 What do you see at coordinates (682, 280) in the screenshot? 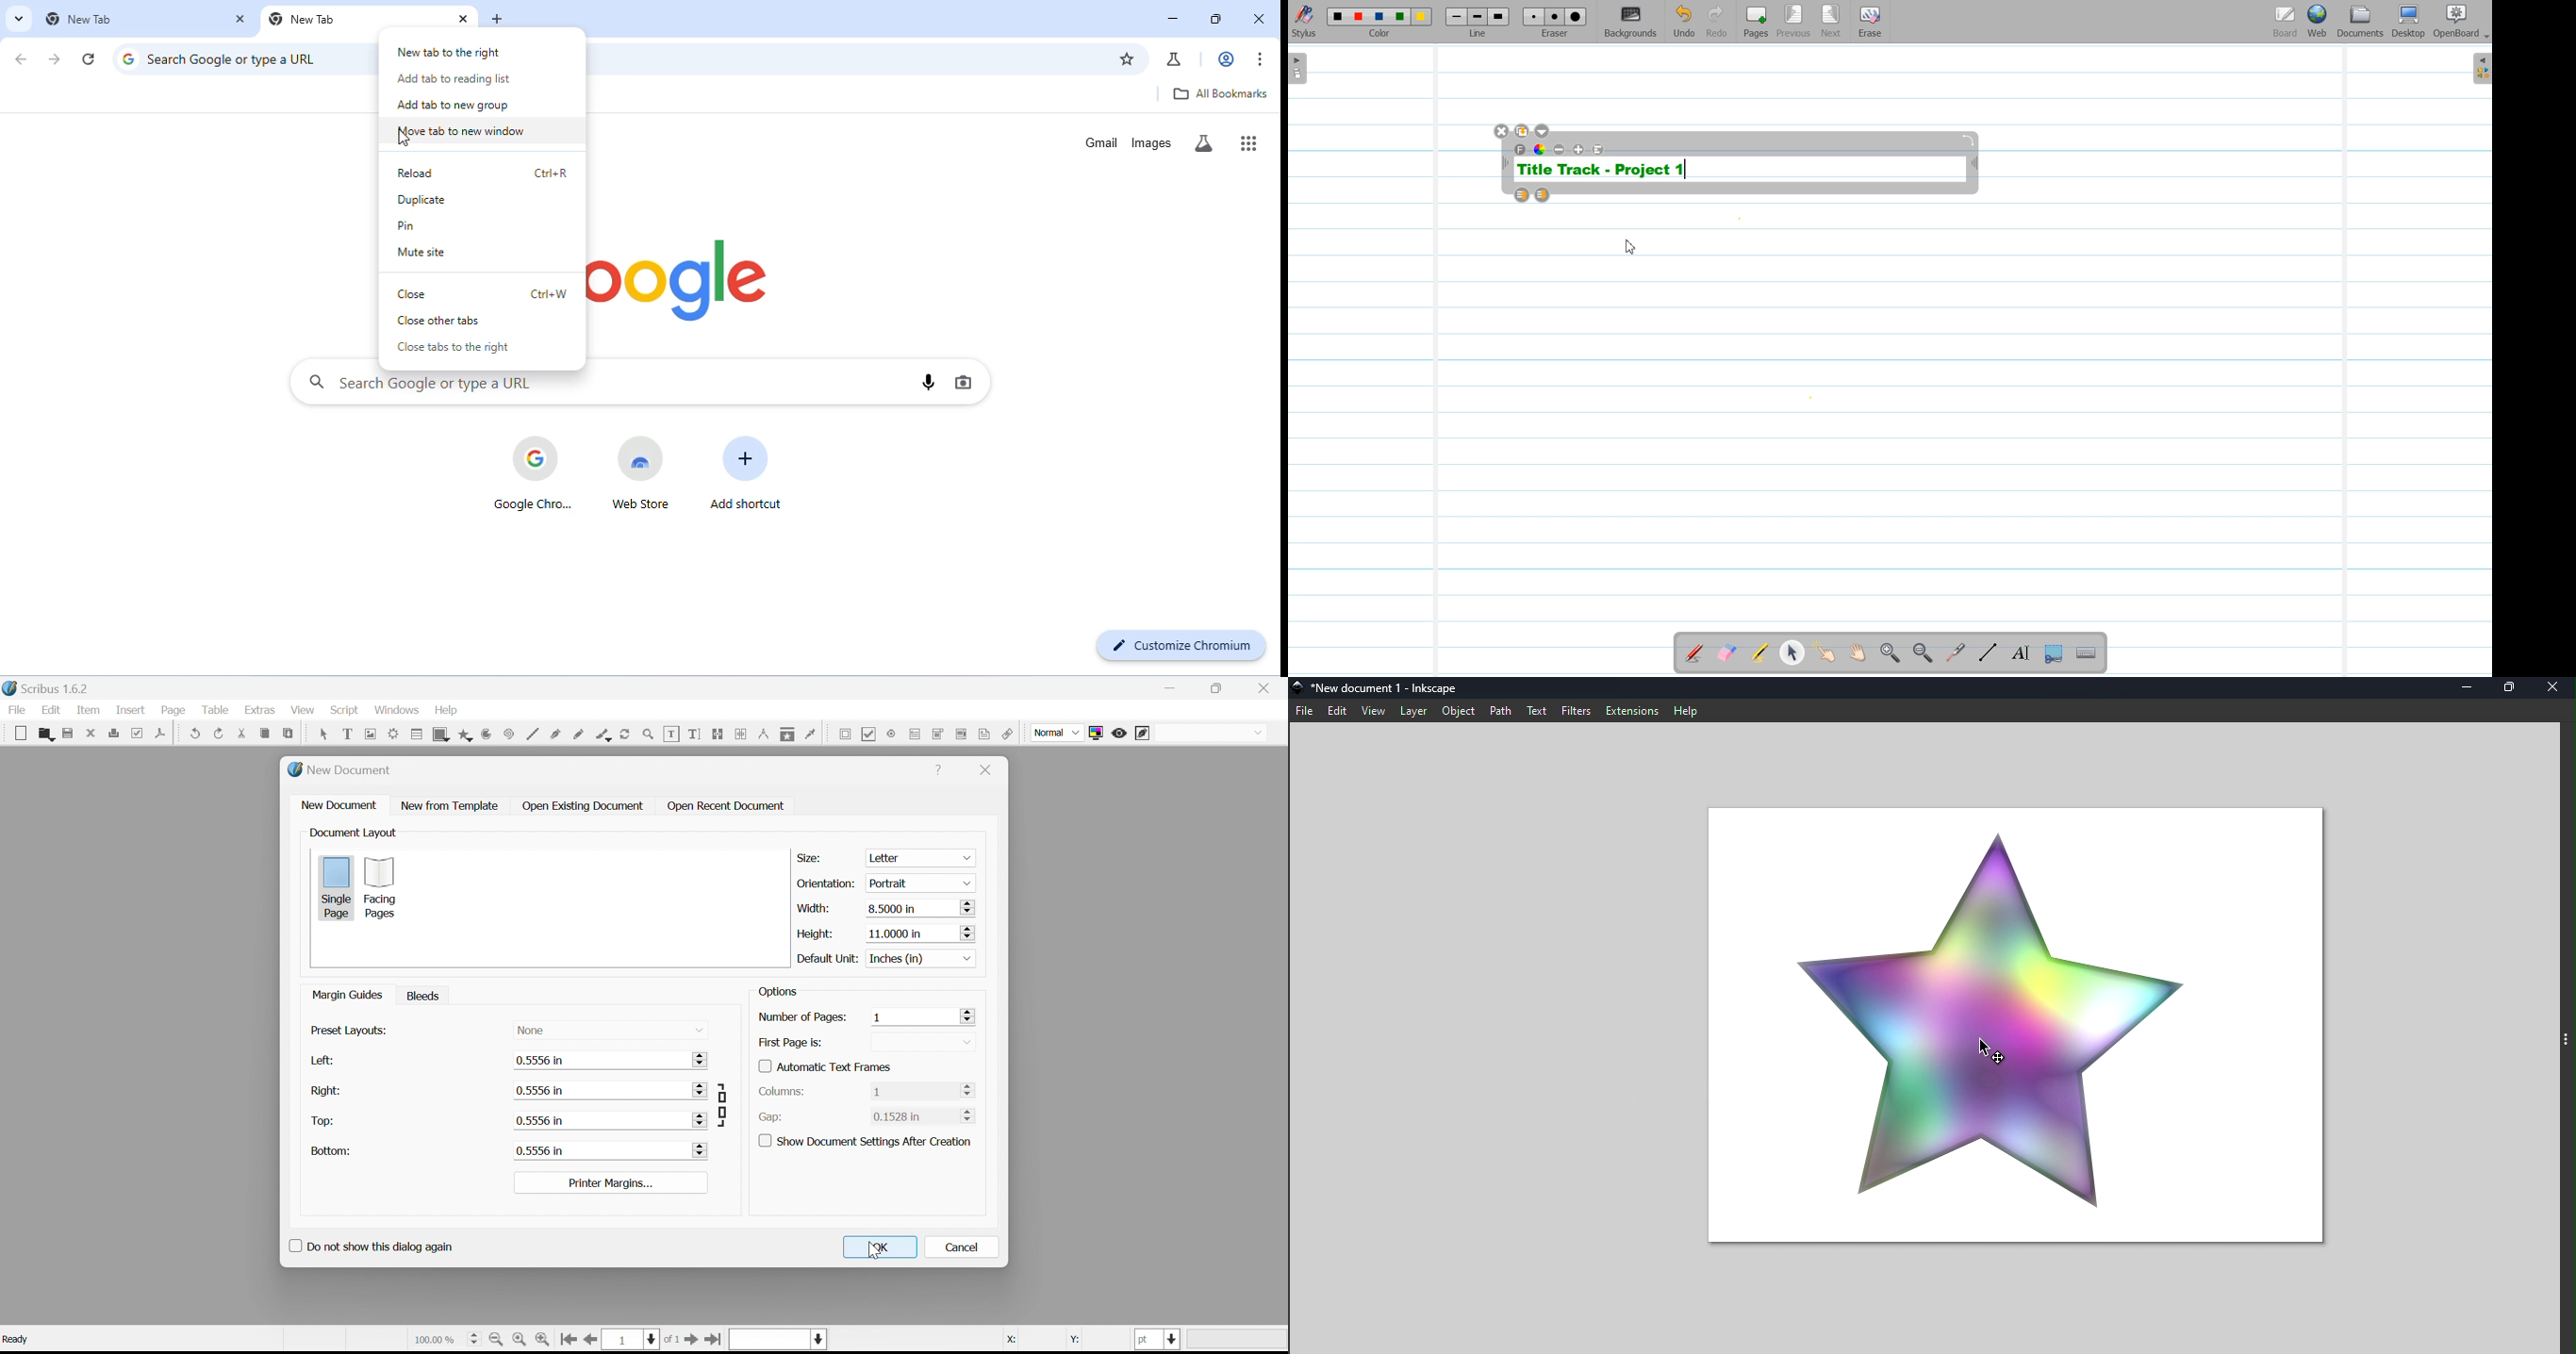
I see `google logo` at bounding box center [682, 280].